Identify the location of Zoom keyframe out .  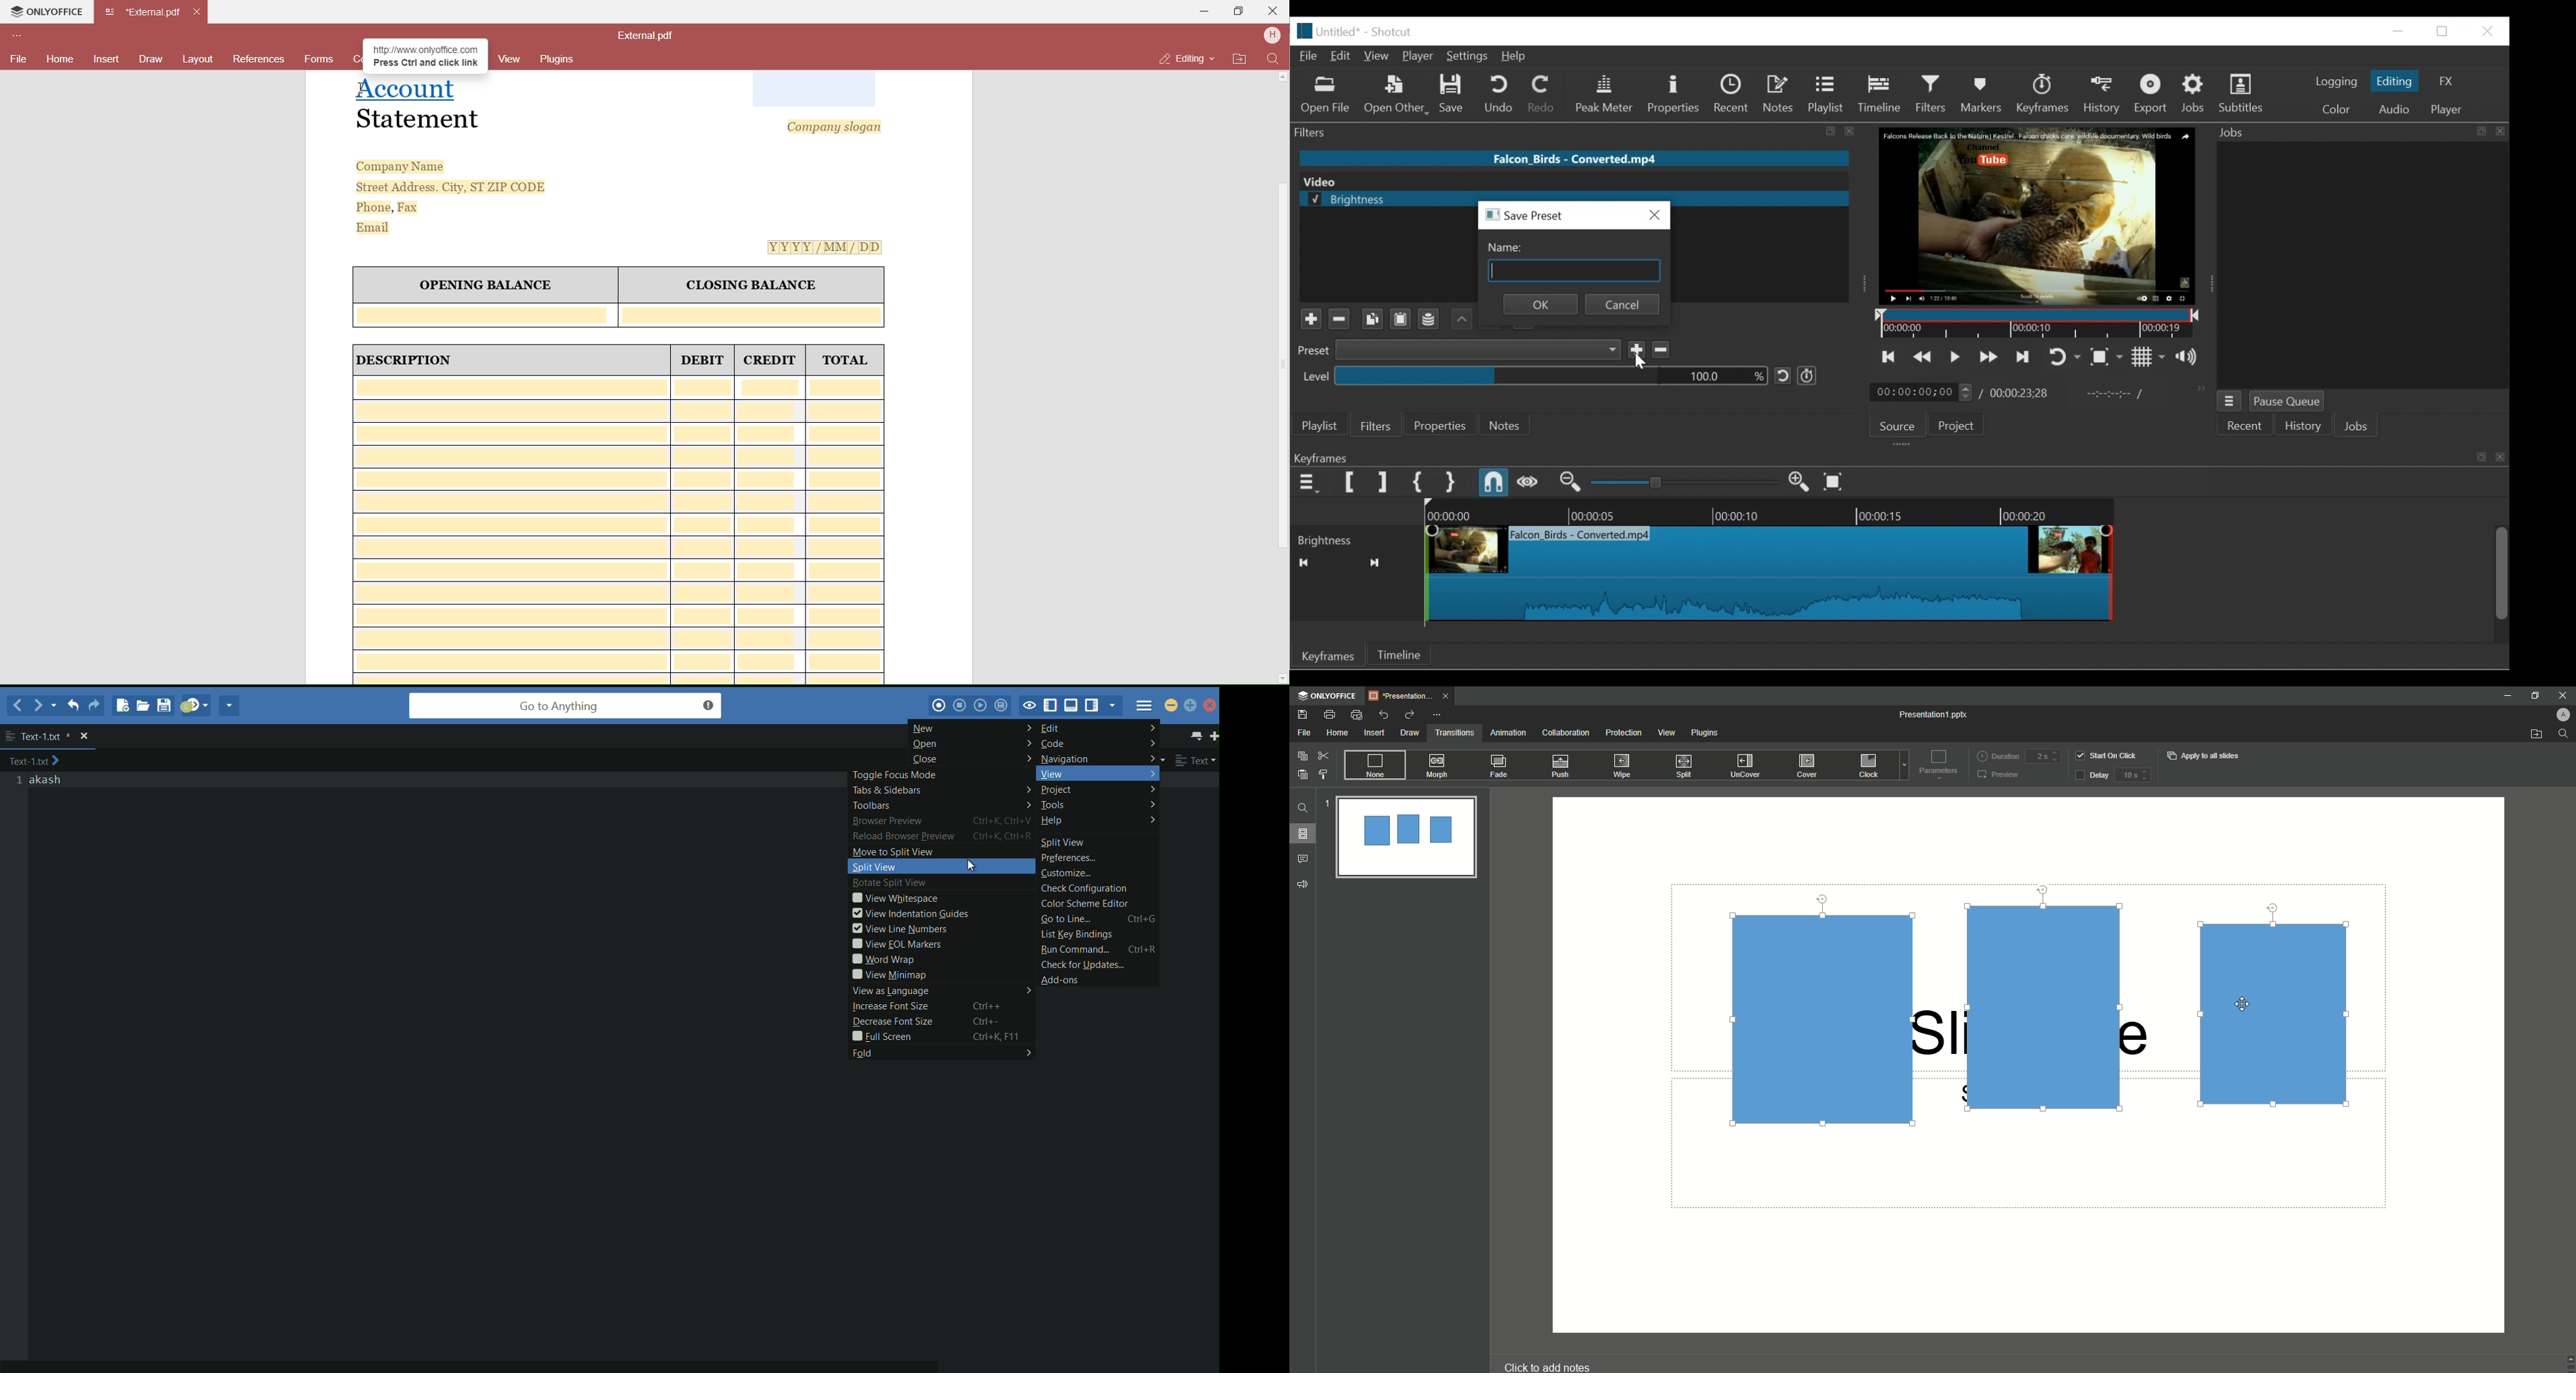
(1801, 482).